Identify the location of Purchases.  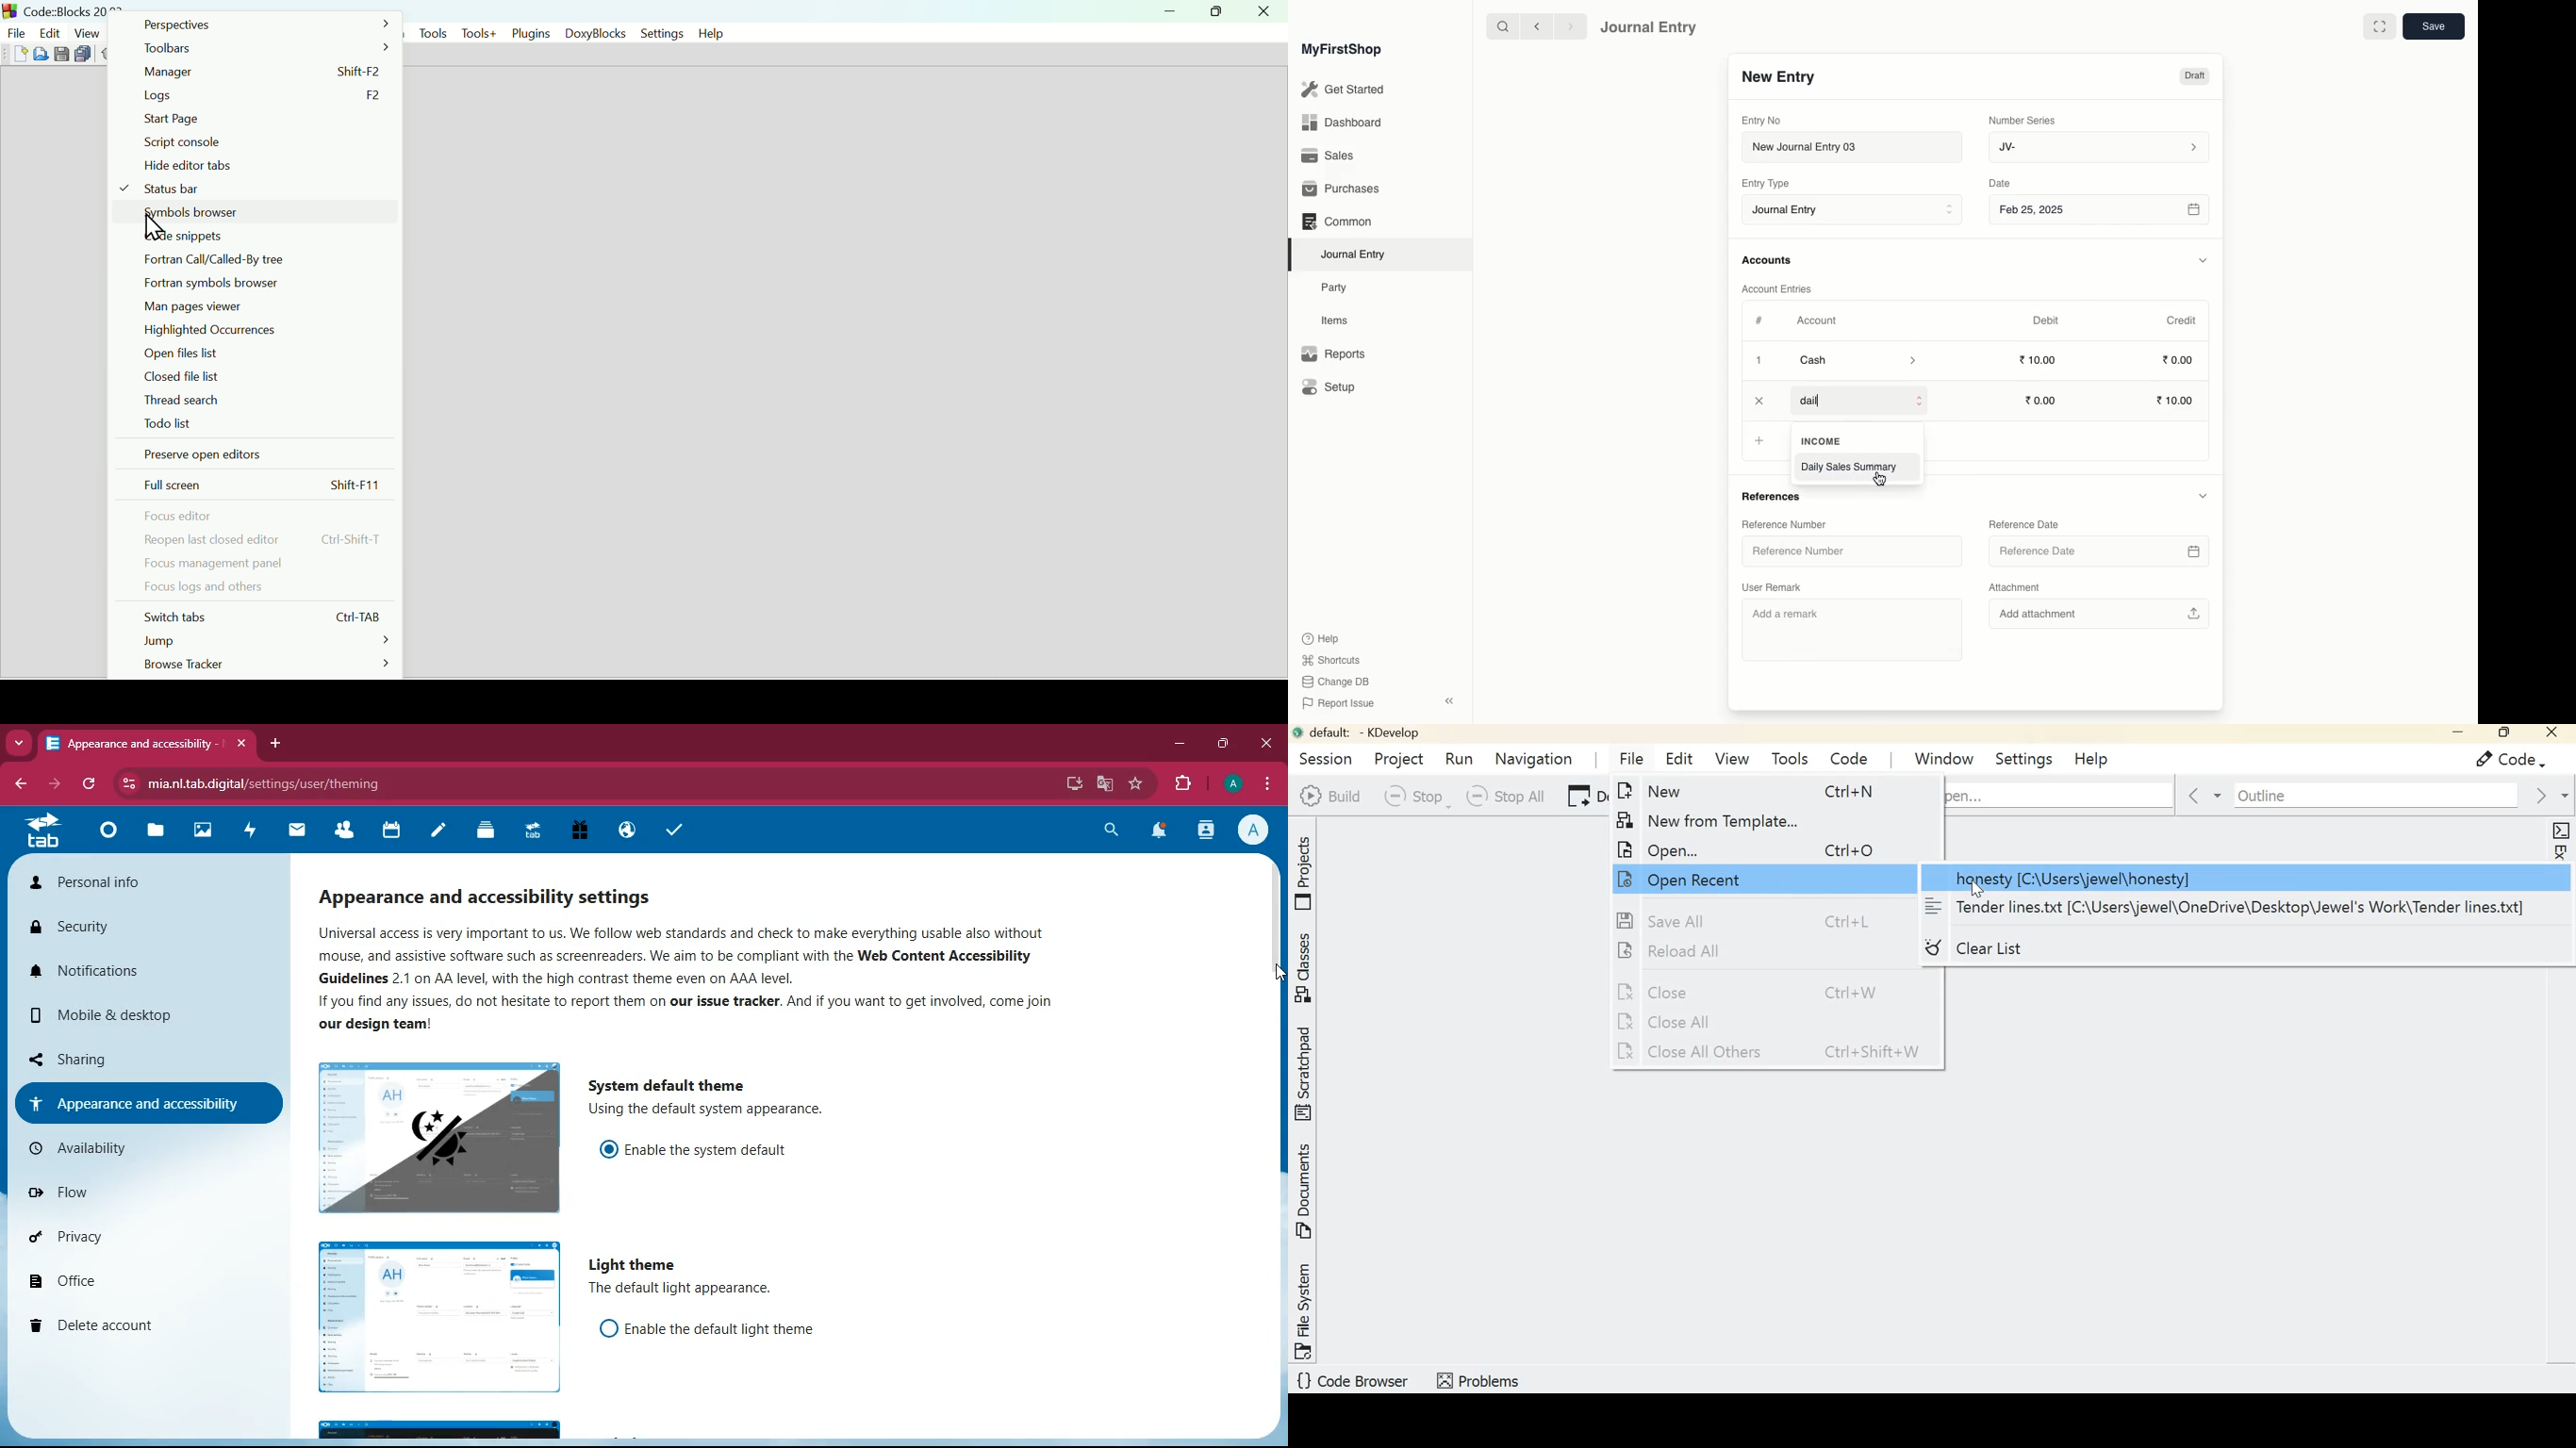
(1345, 189).